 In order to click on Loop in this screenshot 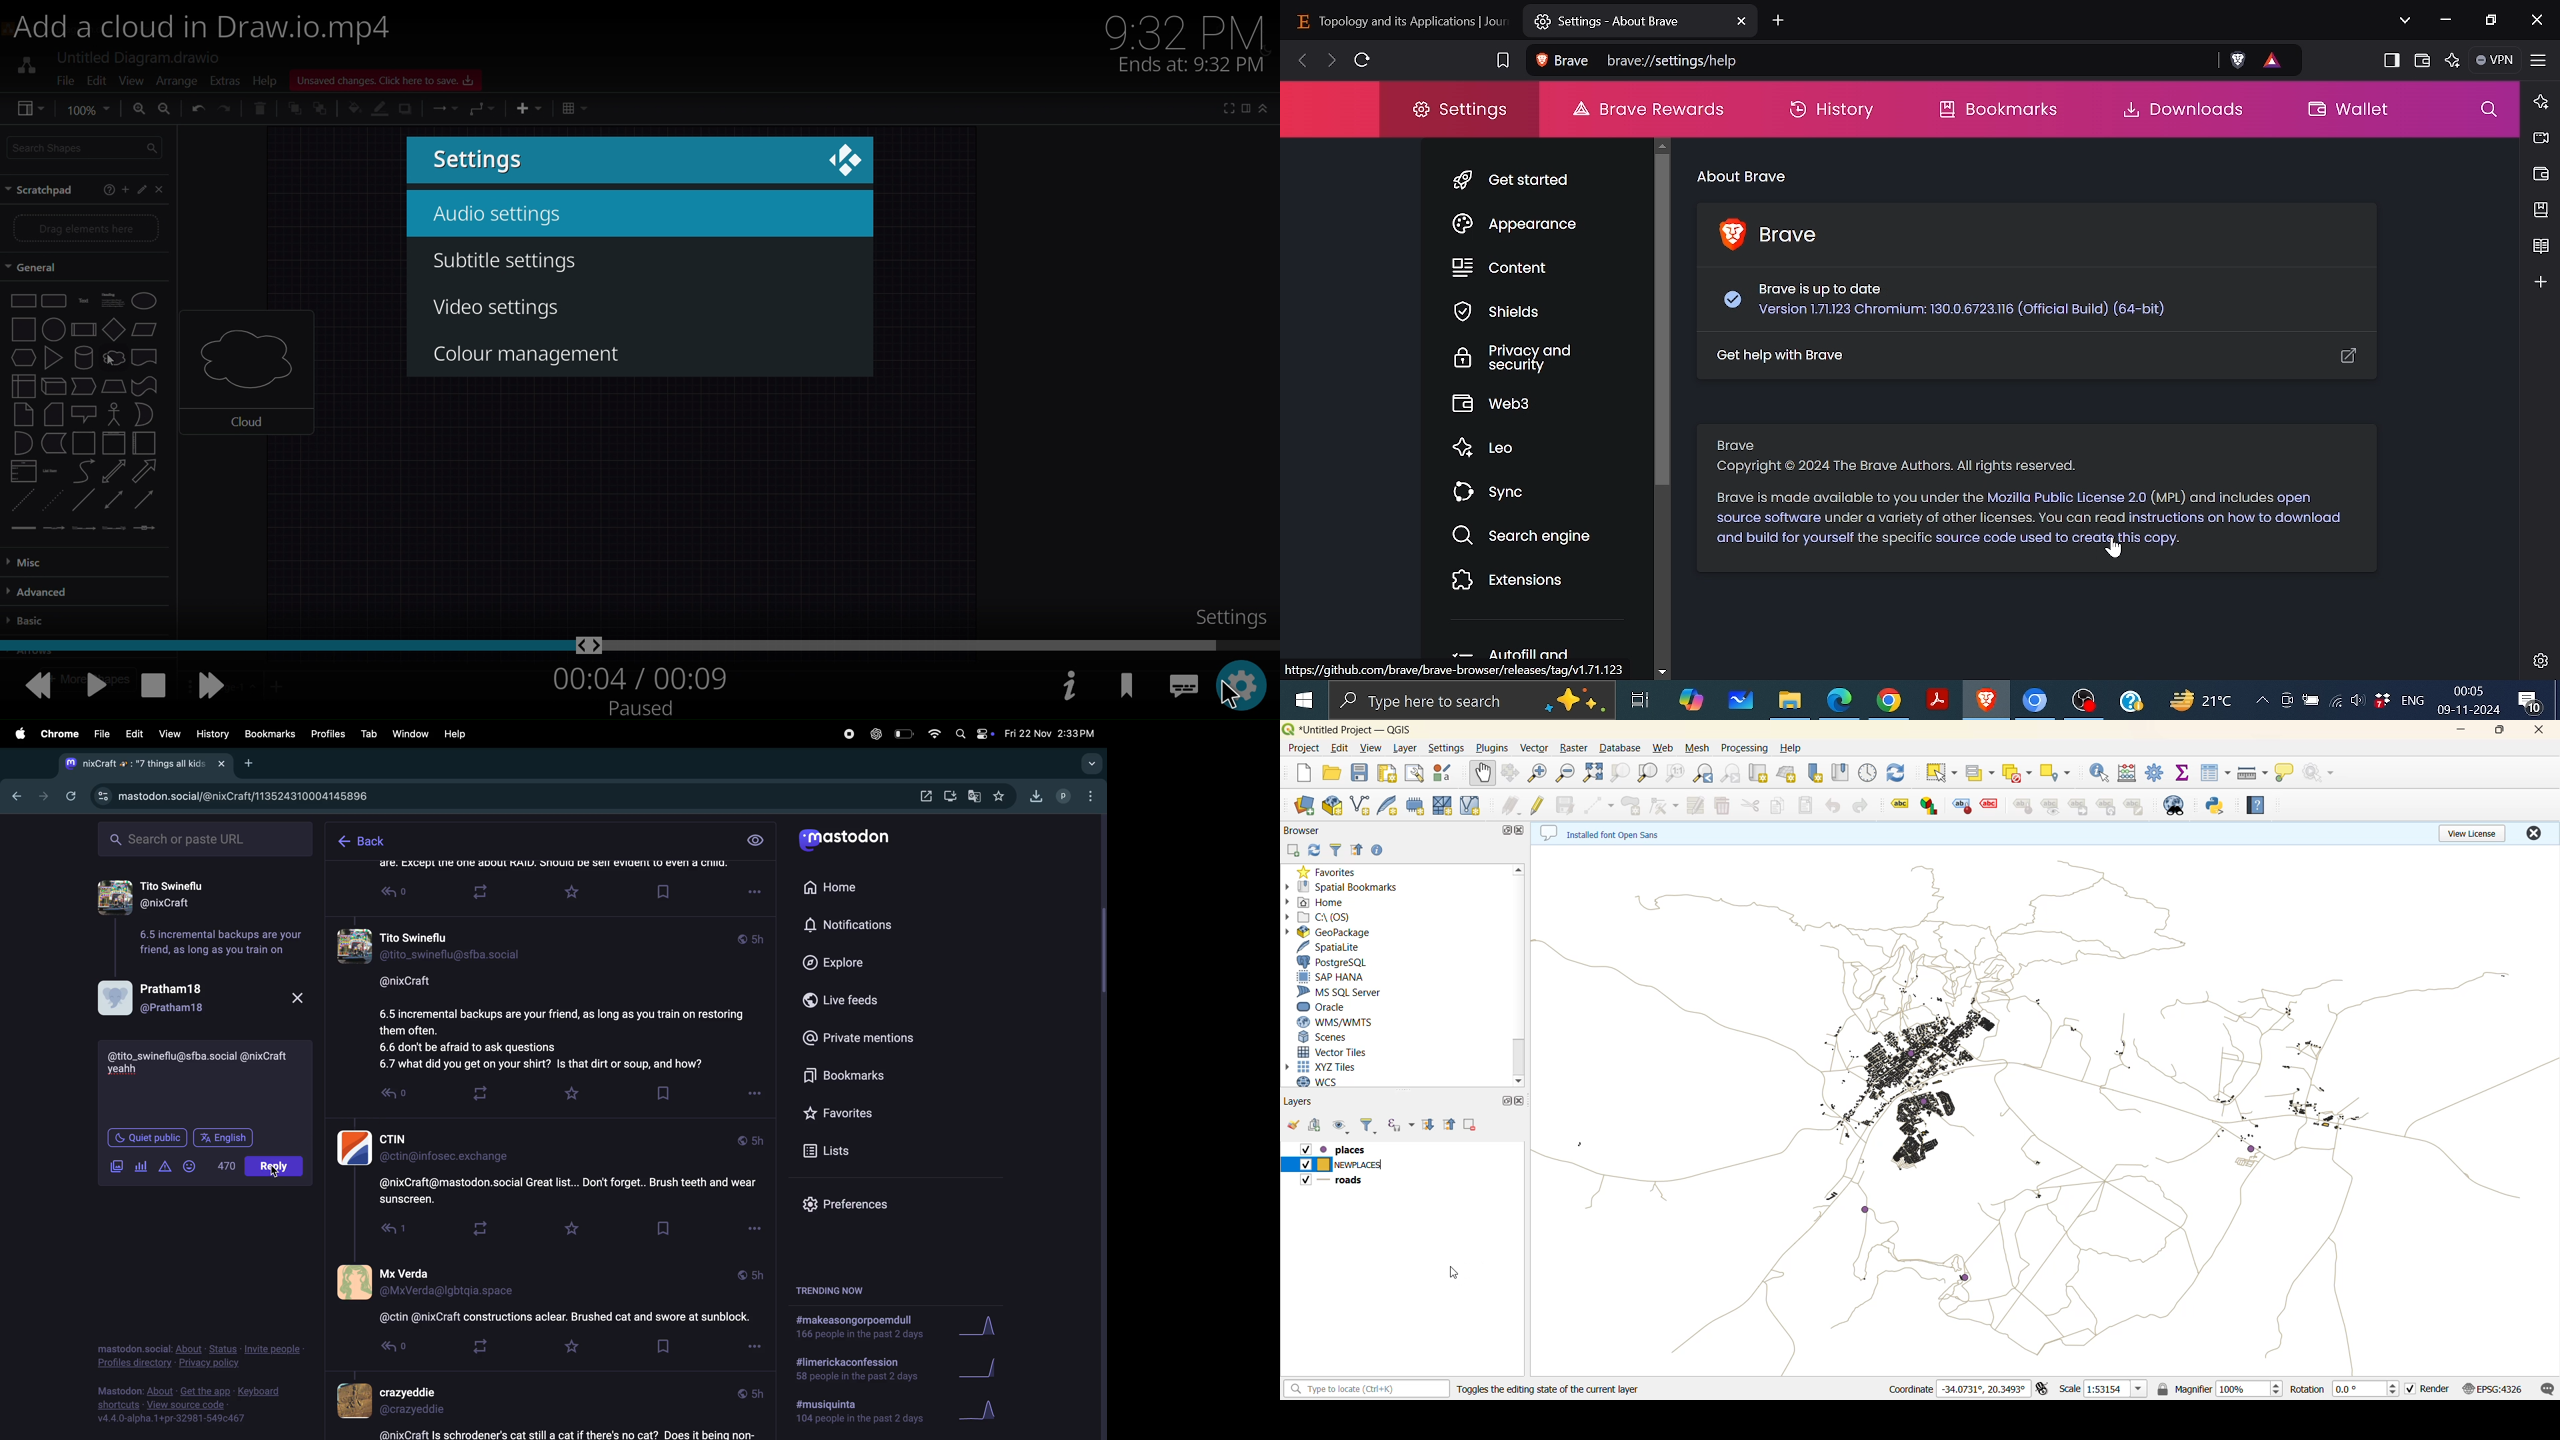, I will do `click(490, 893)`.